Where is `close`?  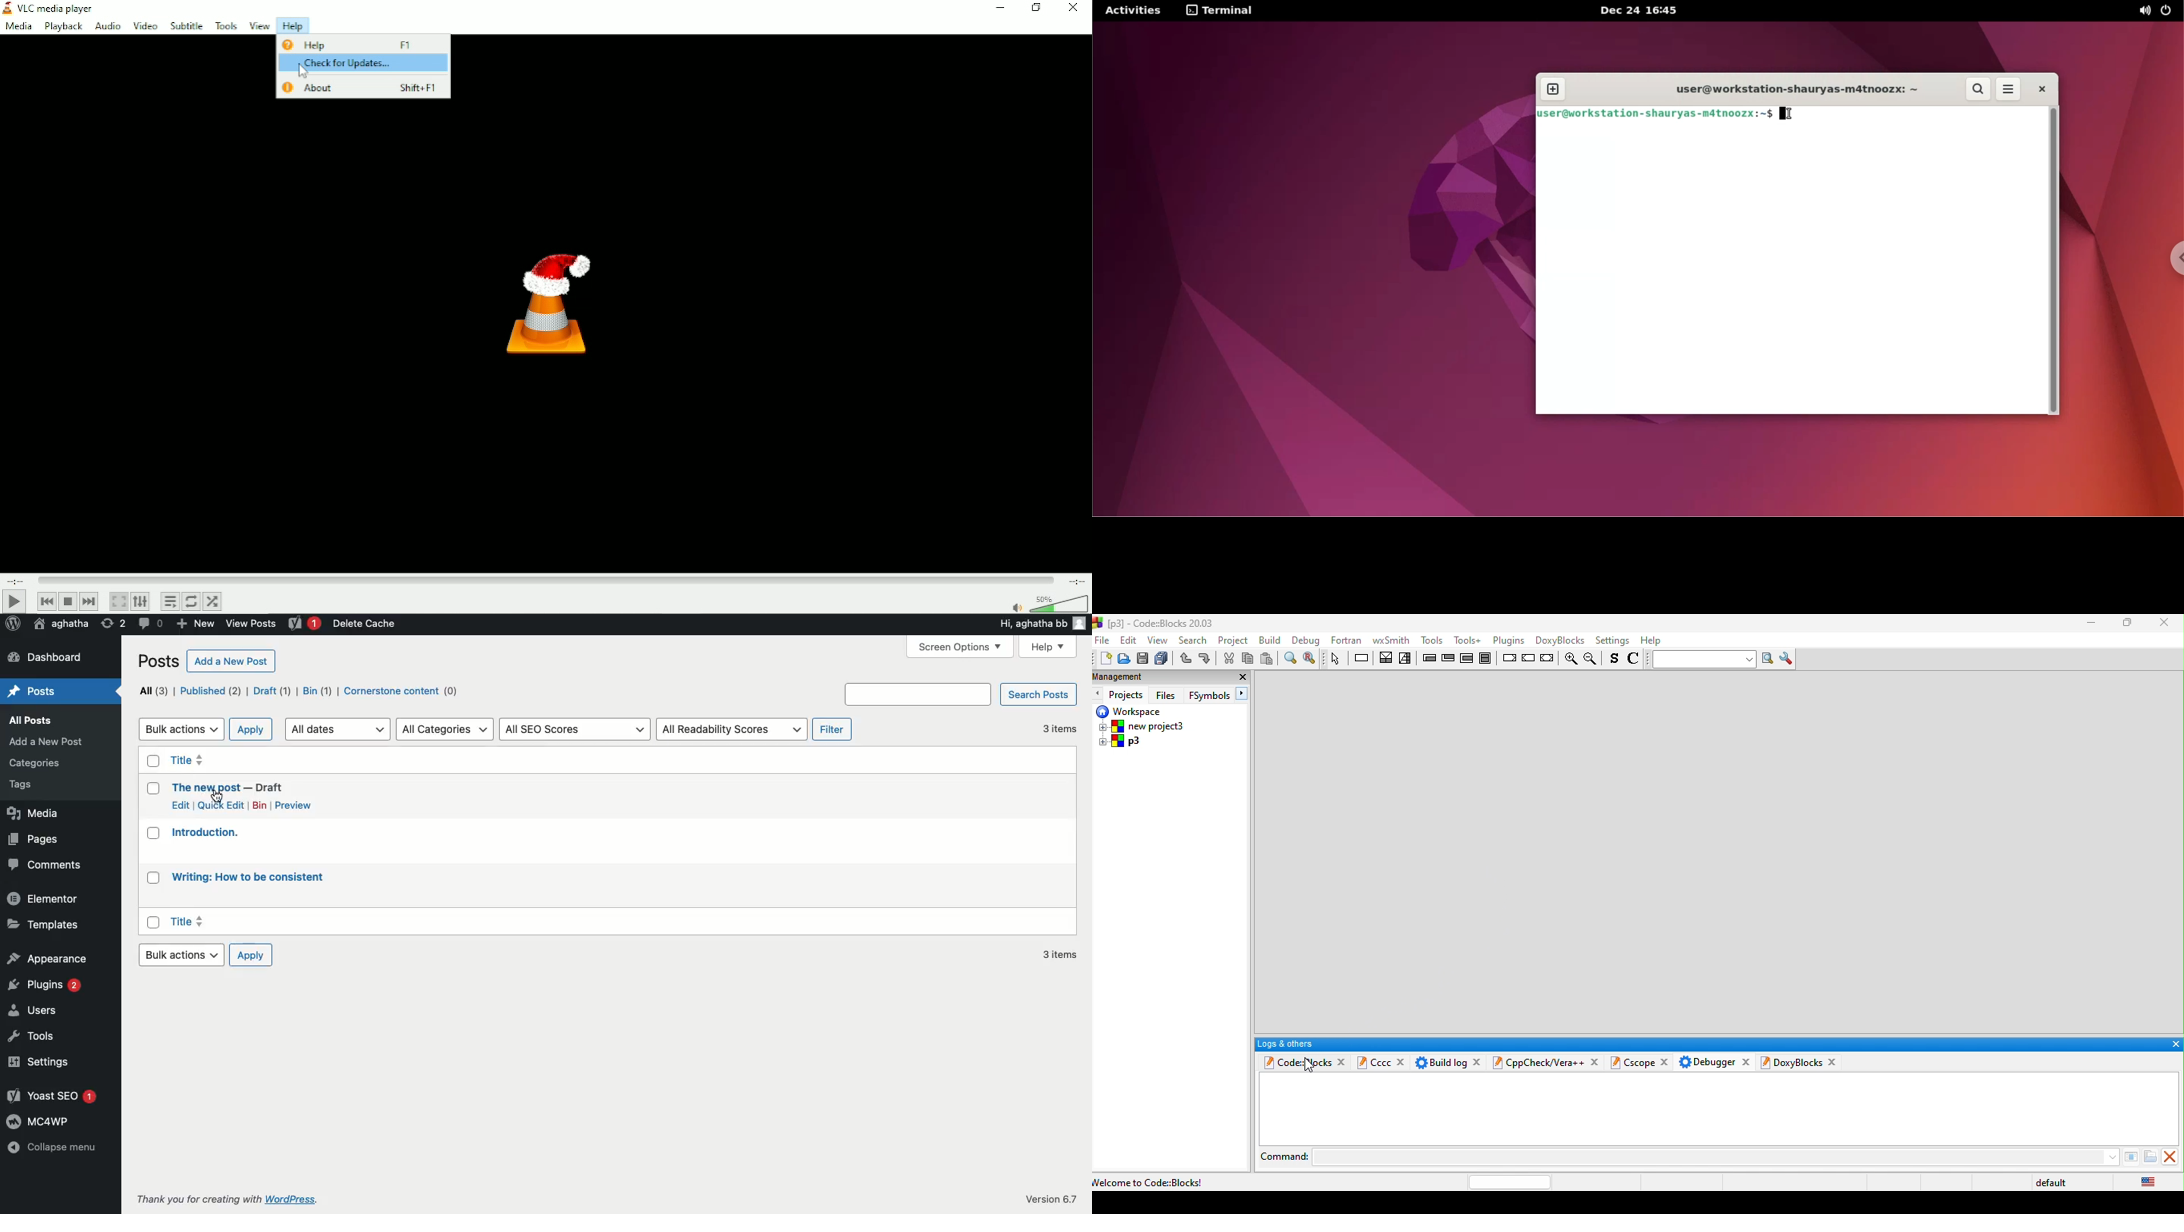
close is located at coordinates (2163, 622).